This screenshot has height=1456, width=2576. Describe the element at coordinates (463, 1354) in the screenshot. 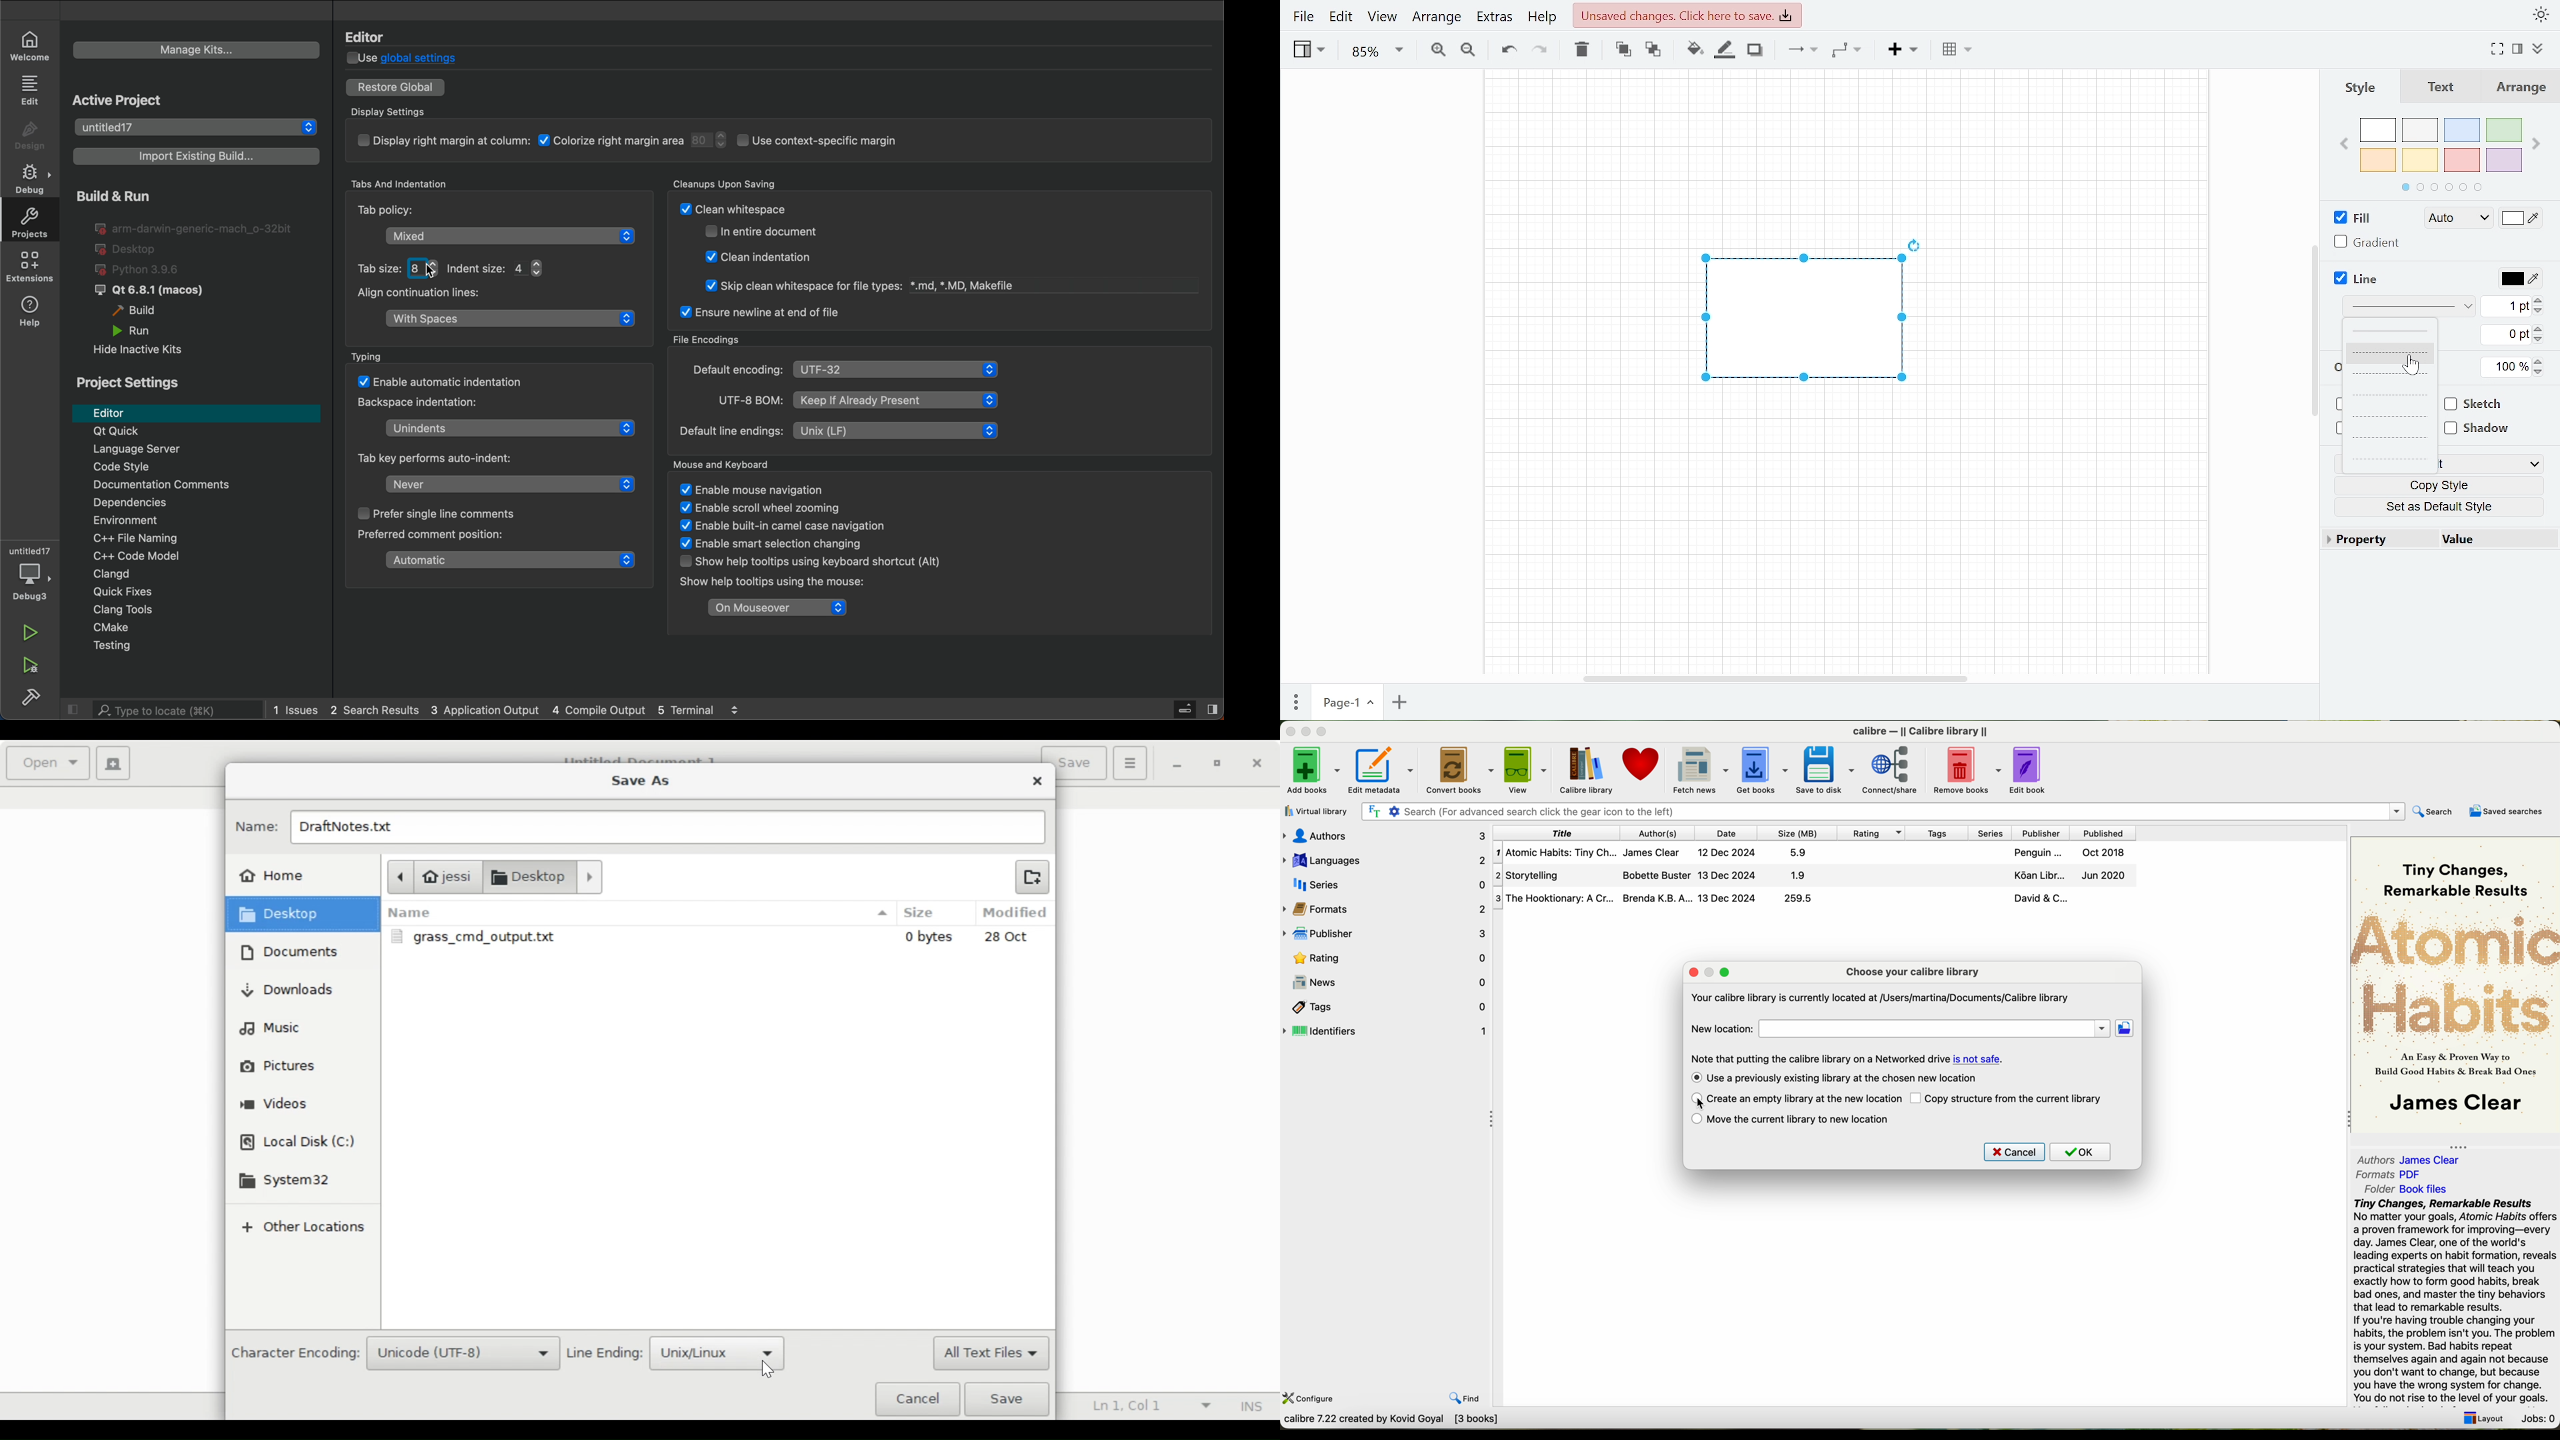

I see `Unicode (UTF-8)` at that location.